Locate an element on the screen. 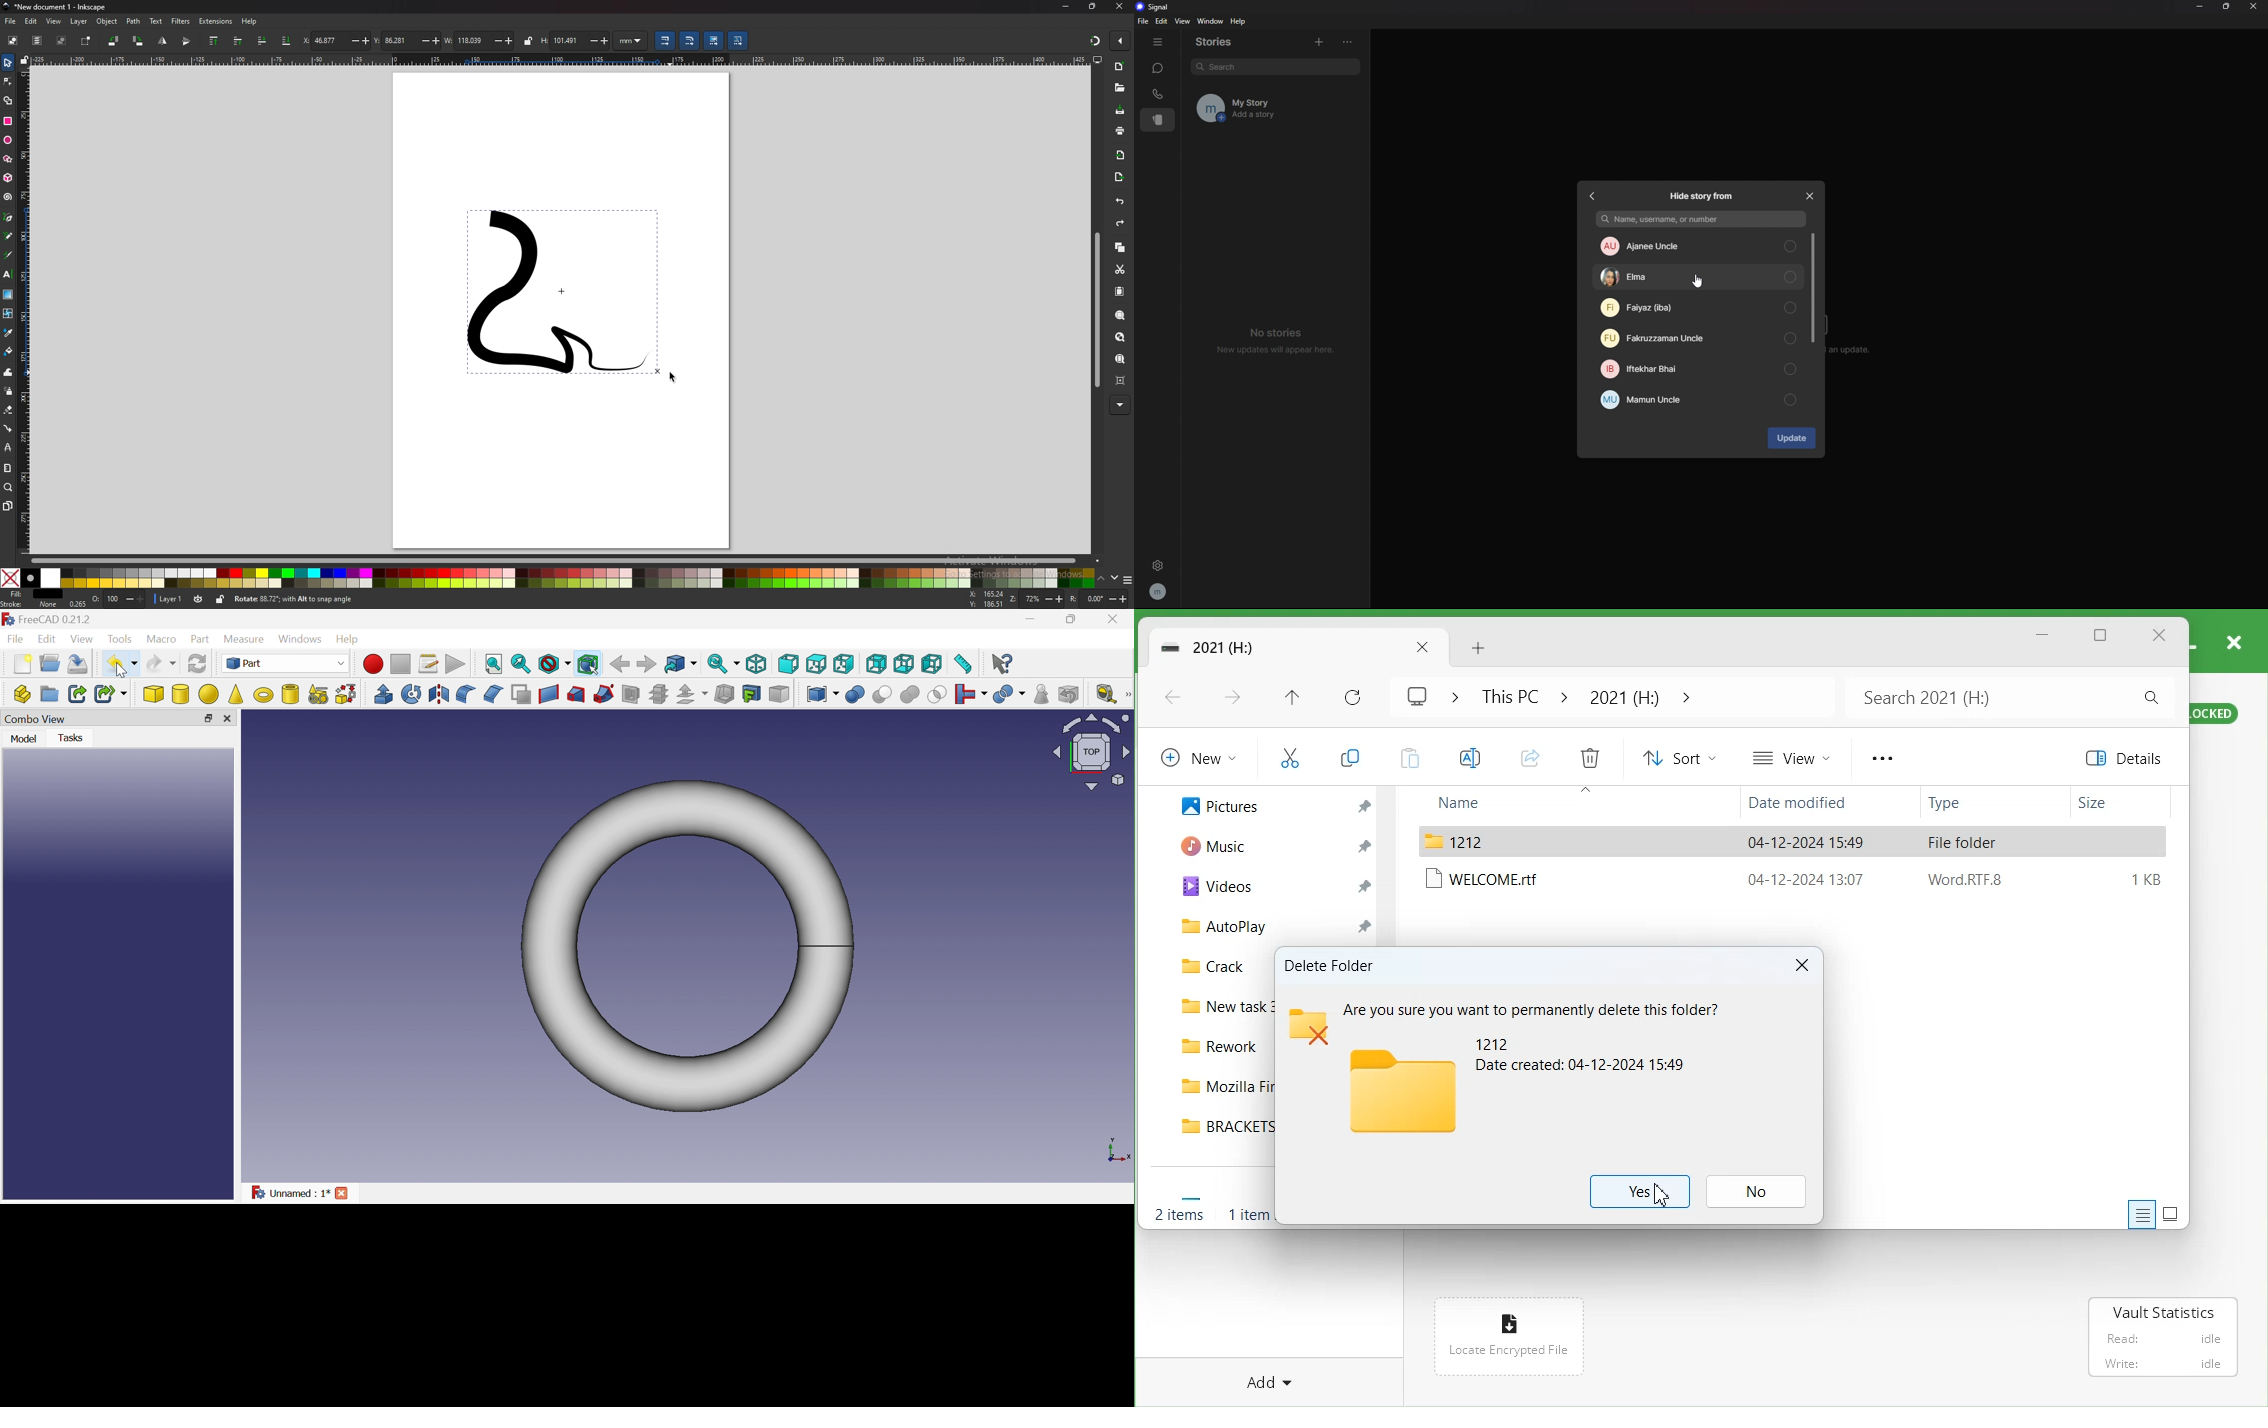 The width and height of the screenshot is (2268, 1428). edit is located at coordinates (1161, 21).